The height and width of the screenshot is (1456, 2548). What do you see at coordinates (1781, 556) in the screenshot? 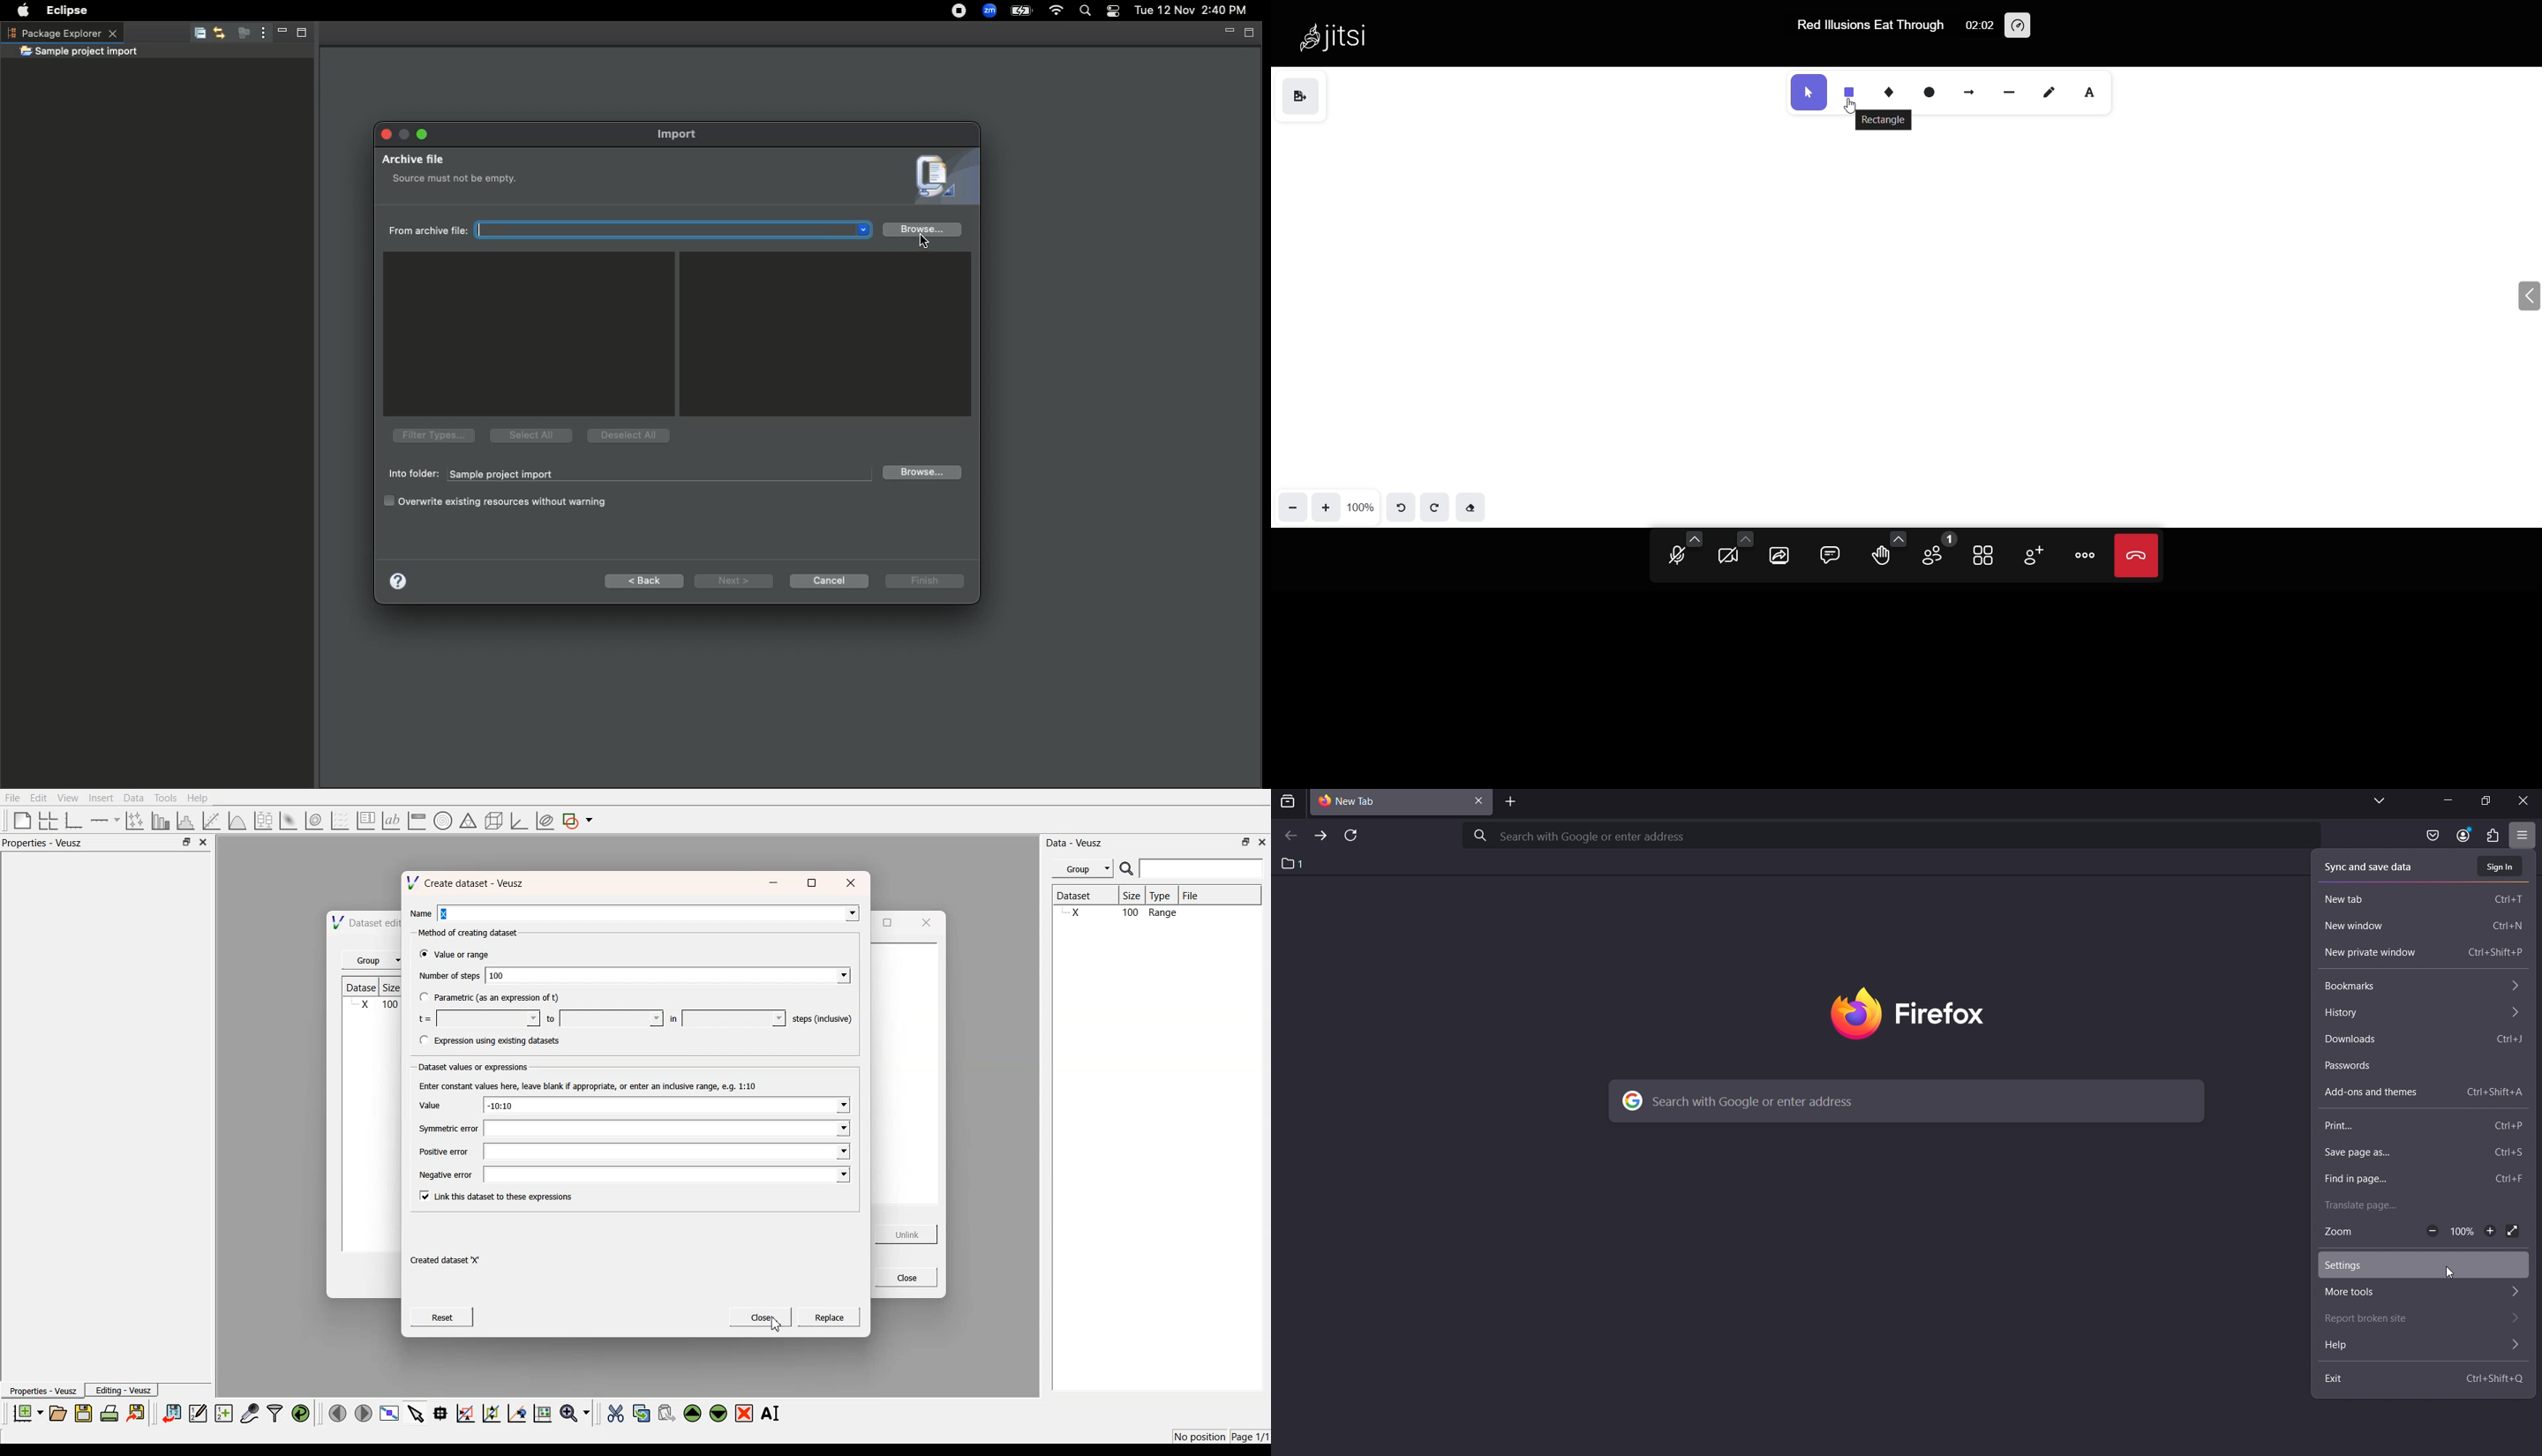
I see `share screen` at bounding box center [1781, 556].